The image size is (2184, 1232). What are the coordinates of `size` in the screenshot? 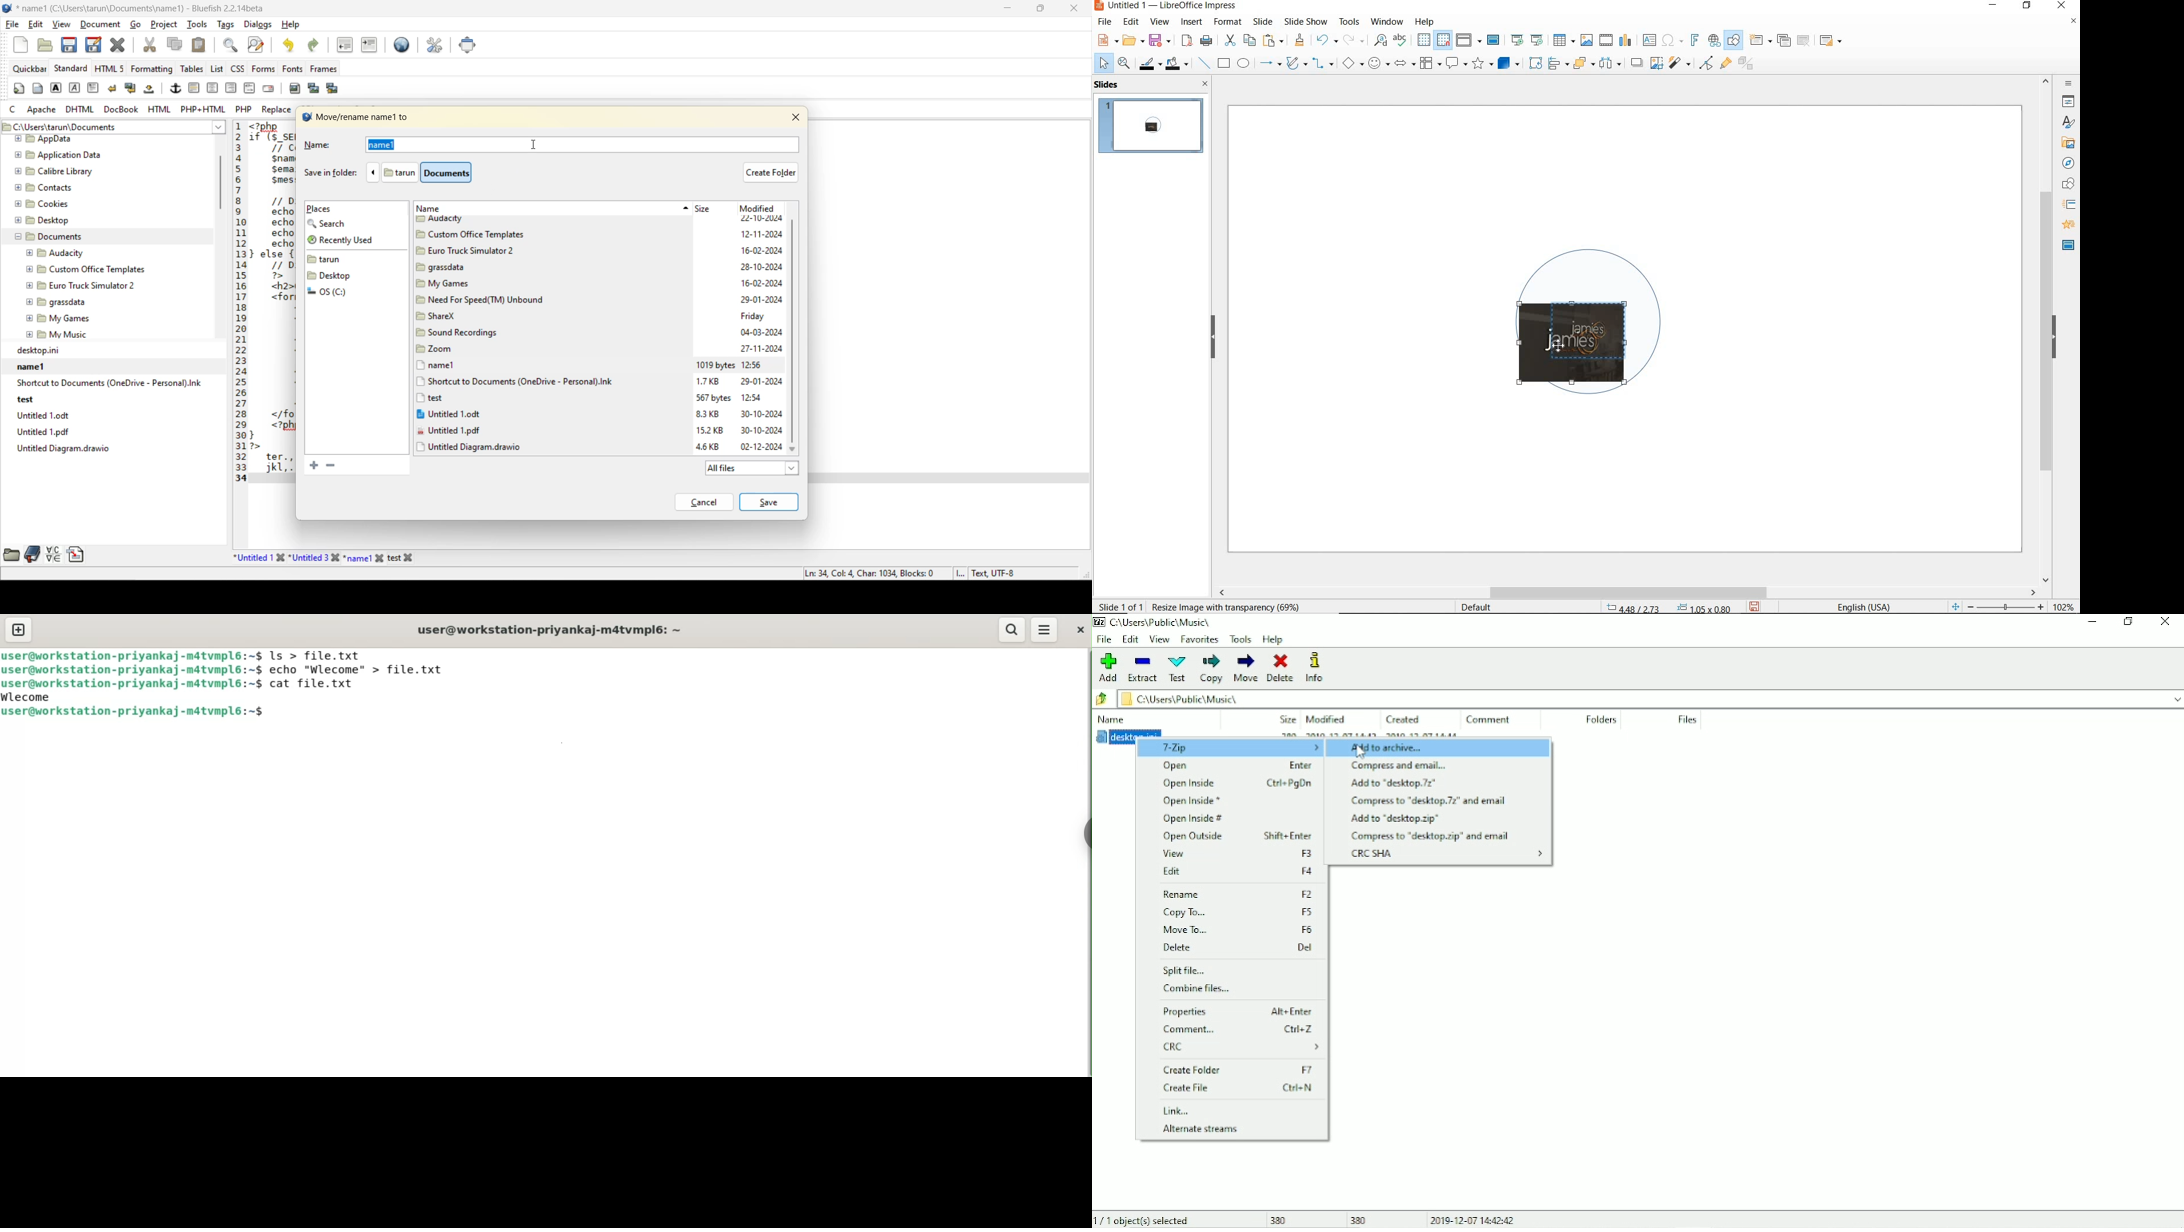 It's located at (715, 408).